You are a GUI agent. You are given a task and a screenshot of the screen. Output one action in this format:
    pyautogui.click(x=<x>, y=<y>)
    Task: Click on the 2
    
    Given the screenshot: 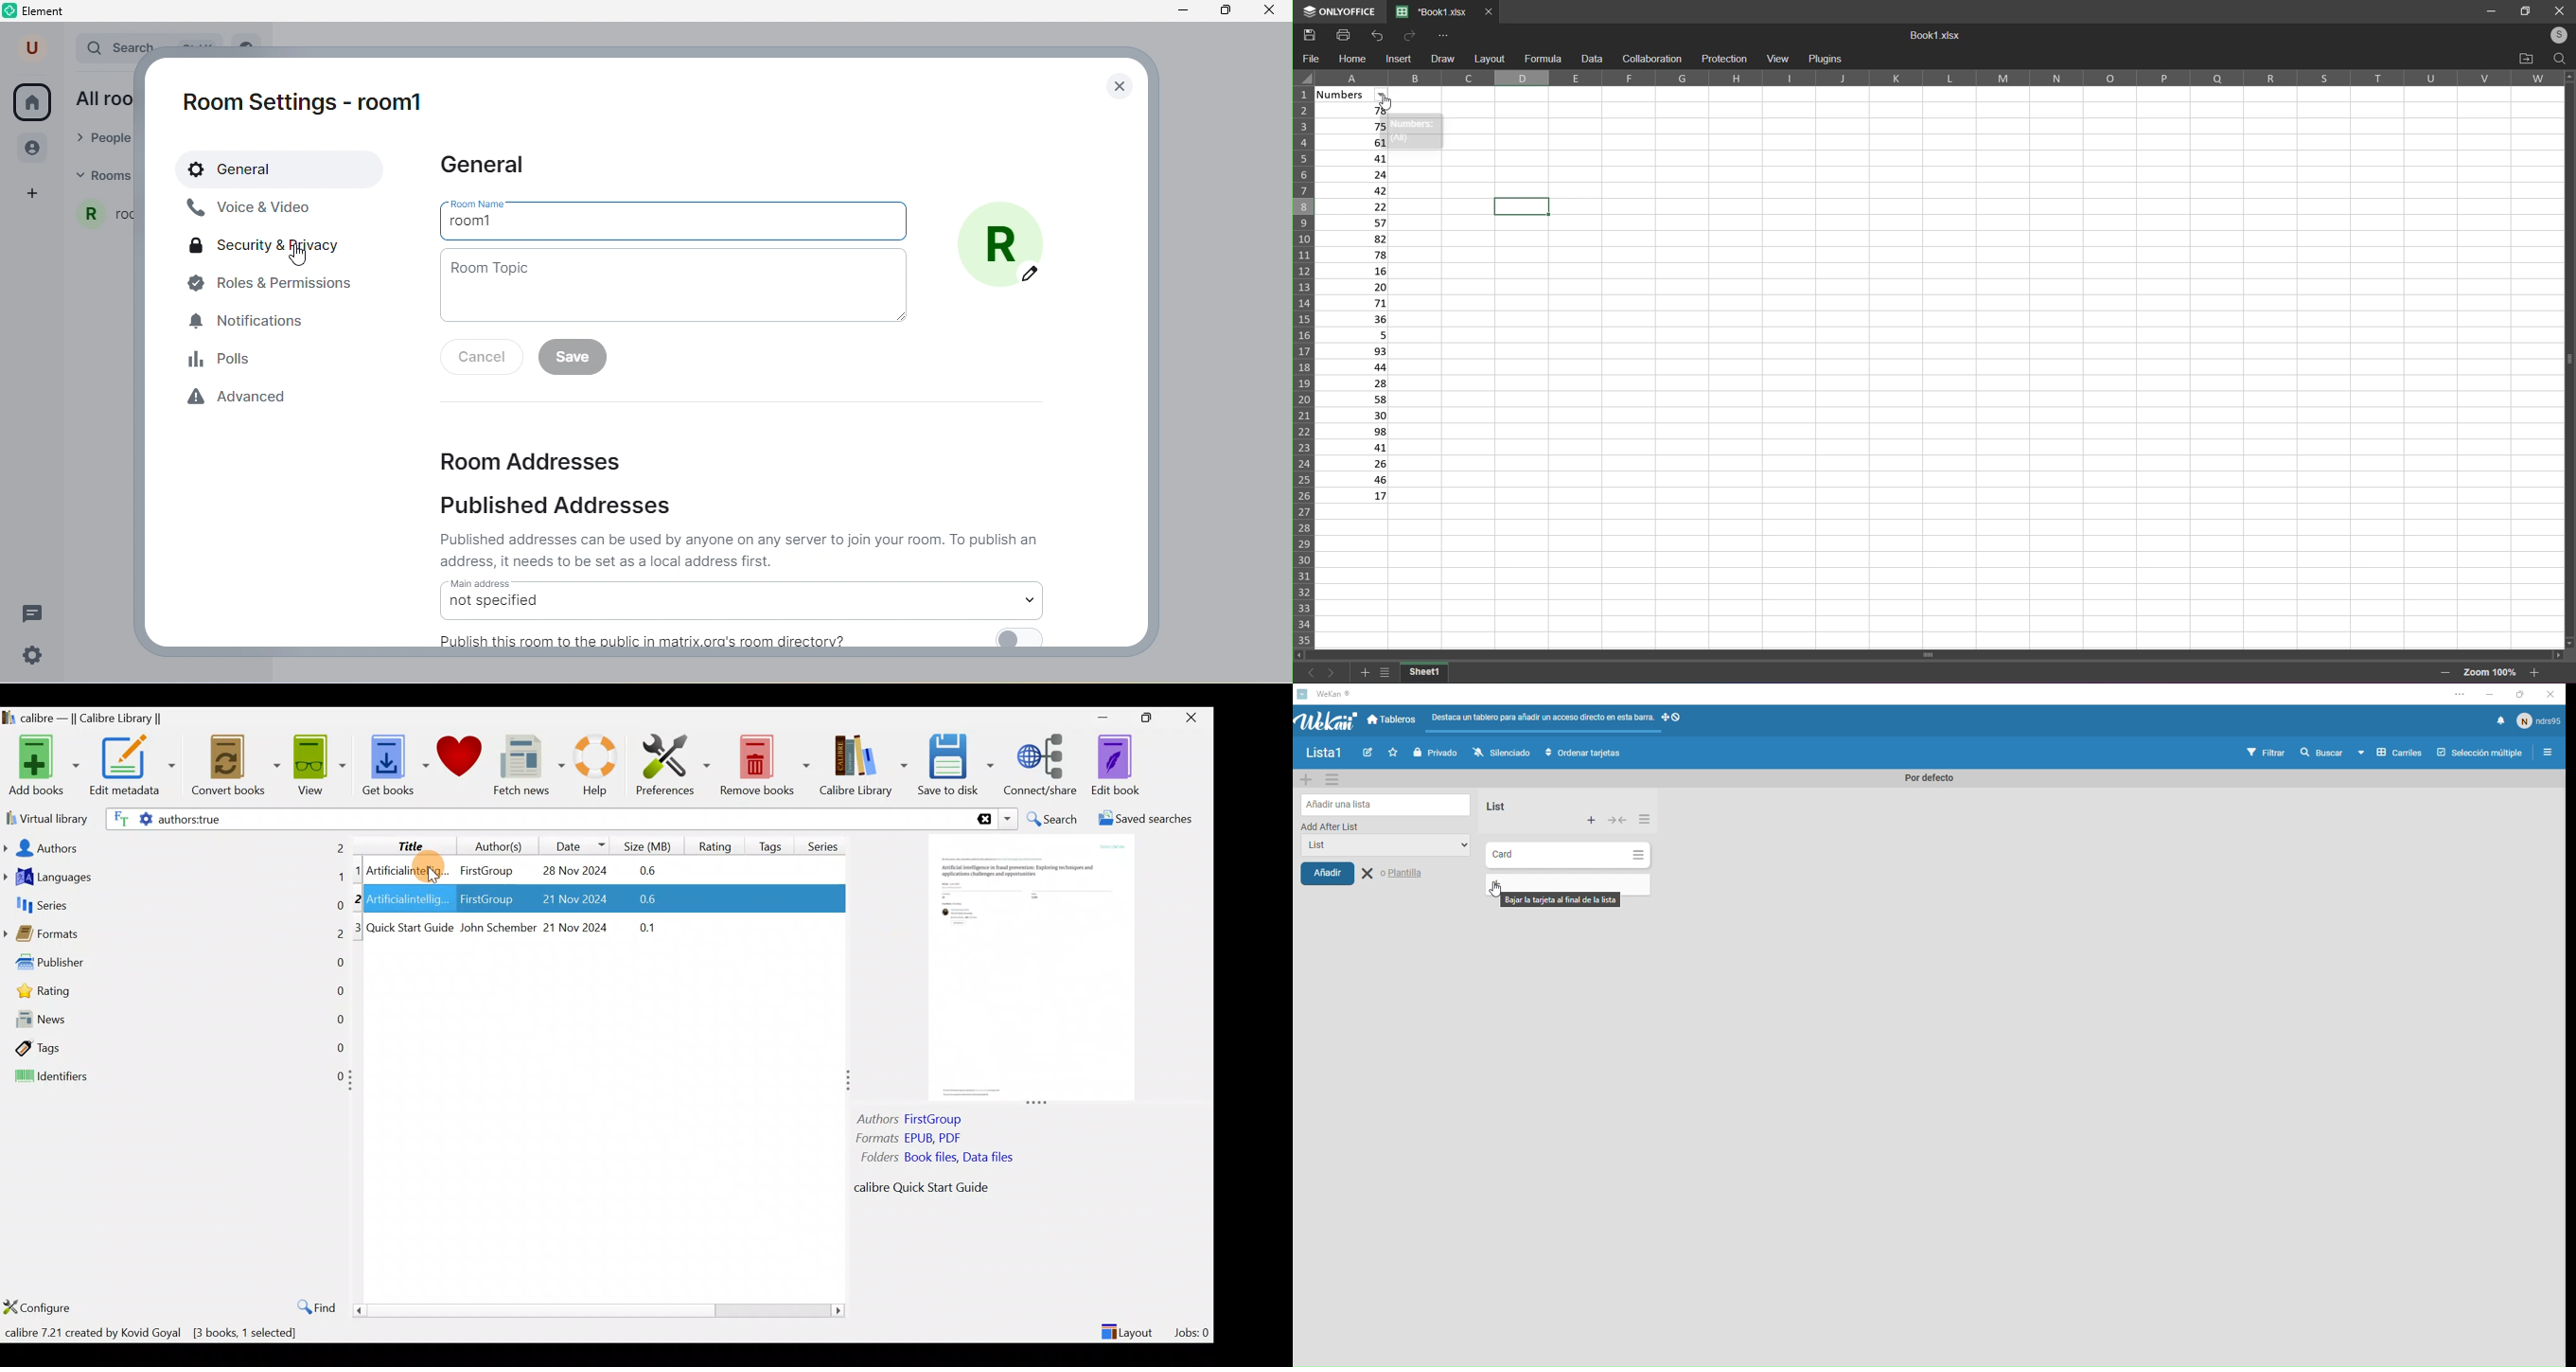 What is the action you would take?
    pyautogui.click(x=360, y=898)
    